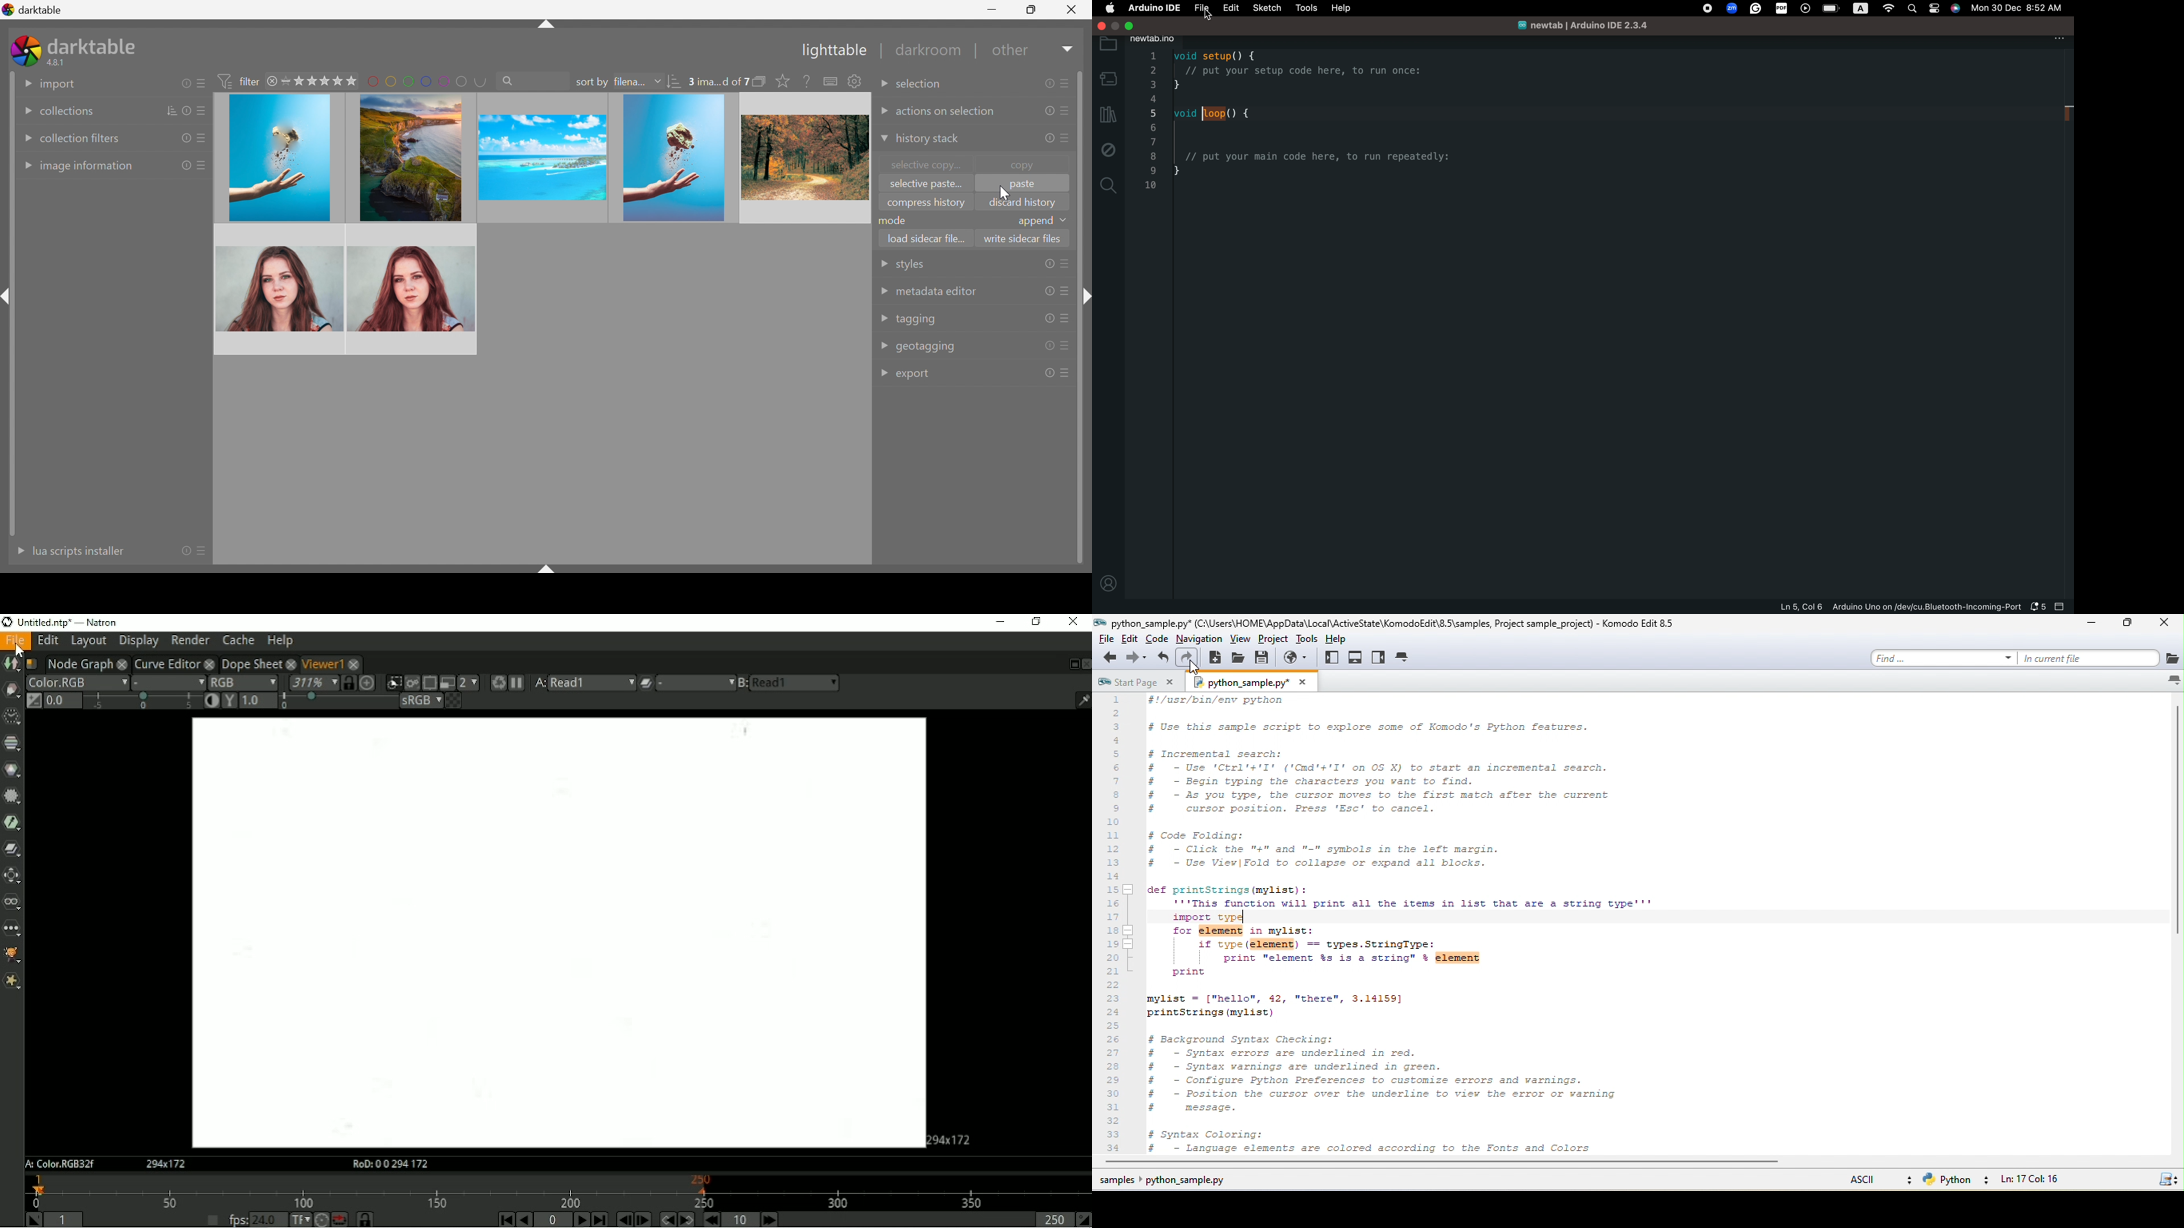 This screenshot has height=1232, width=2184. I want to click on presets, so click(1068, 137).